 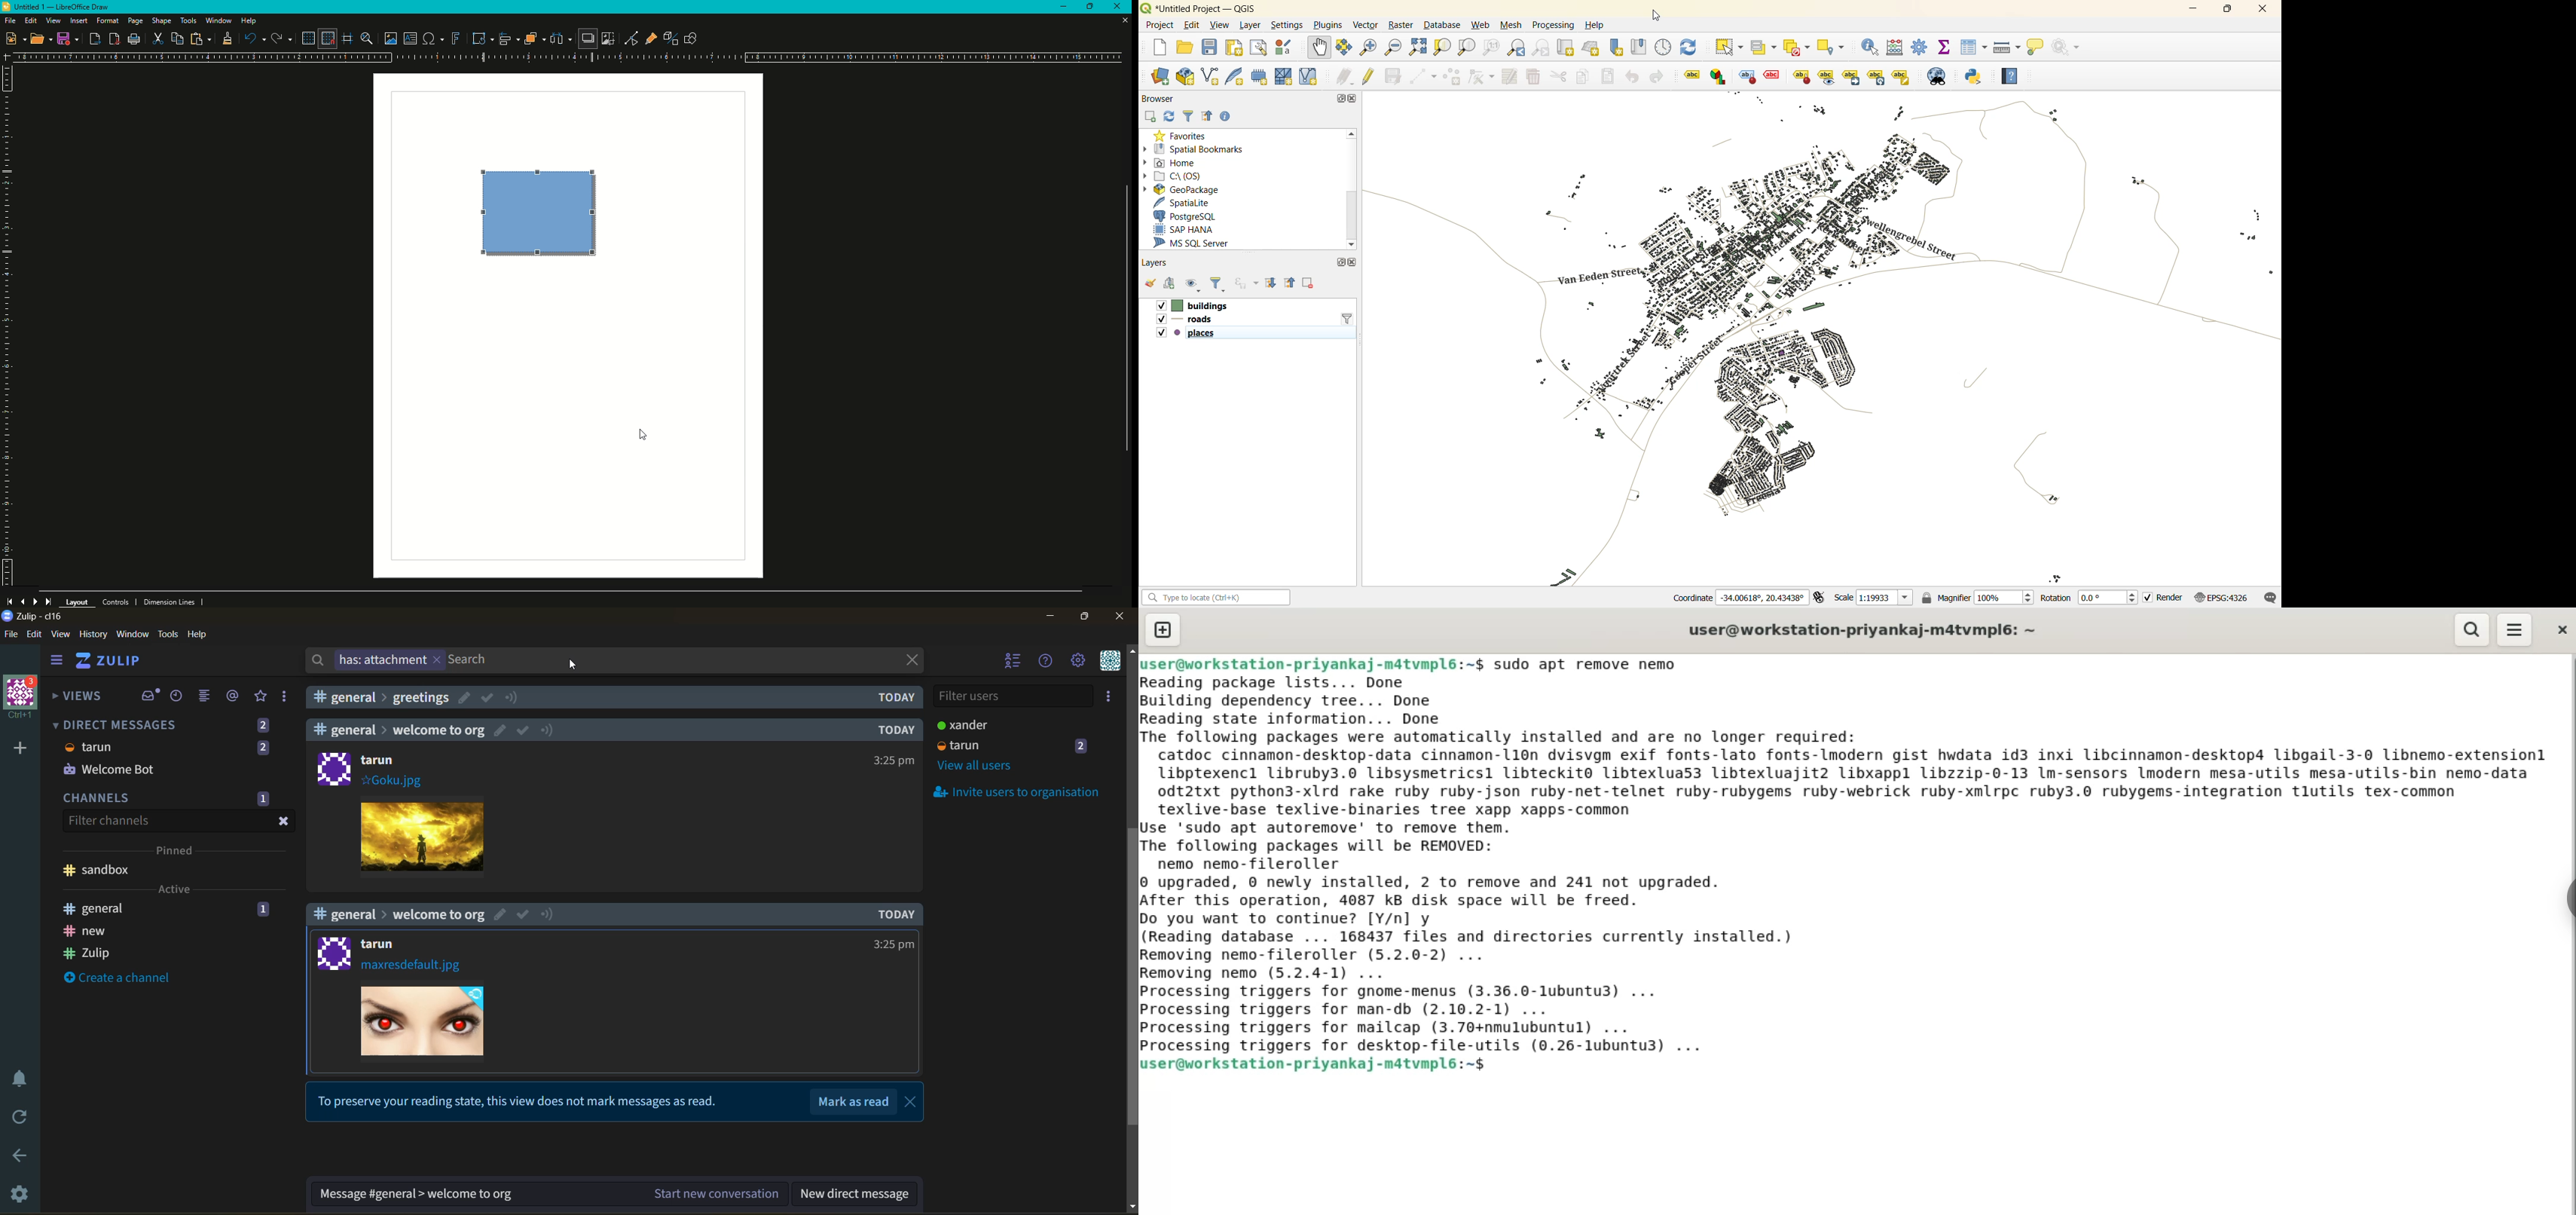 I want to click on toggle display of unplaced labels, so click(x=1772, y=74).